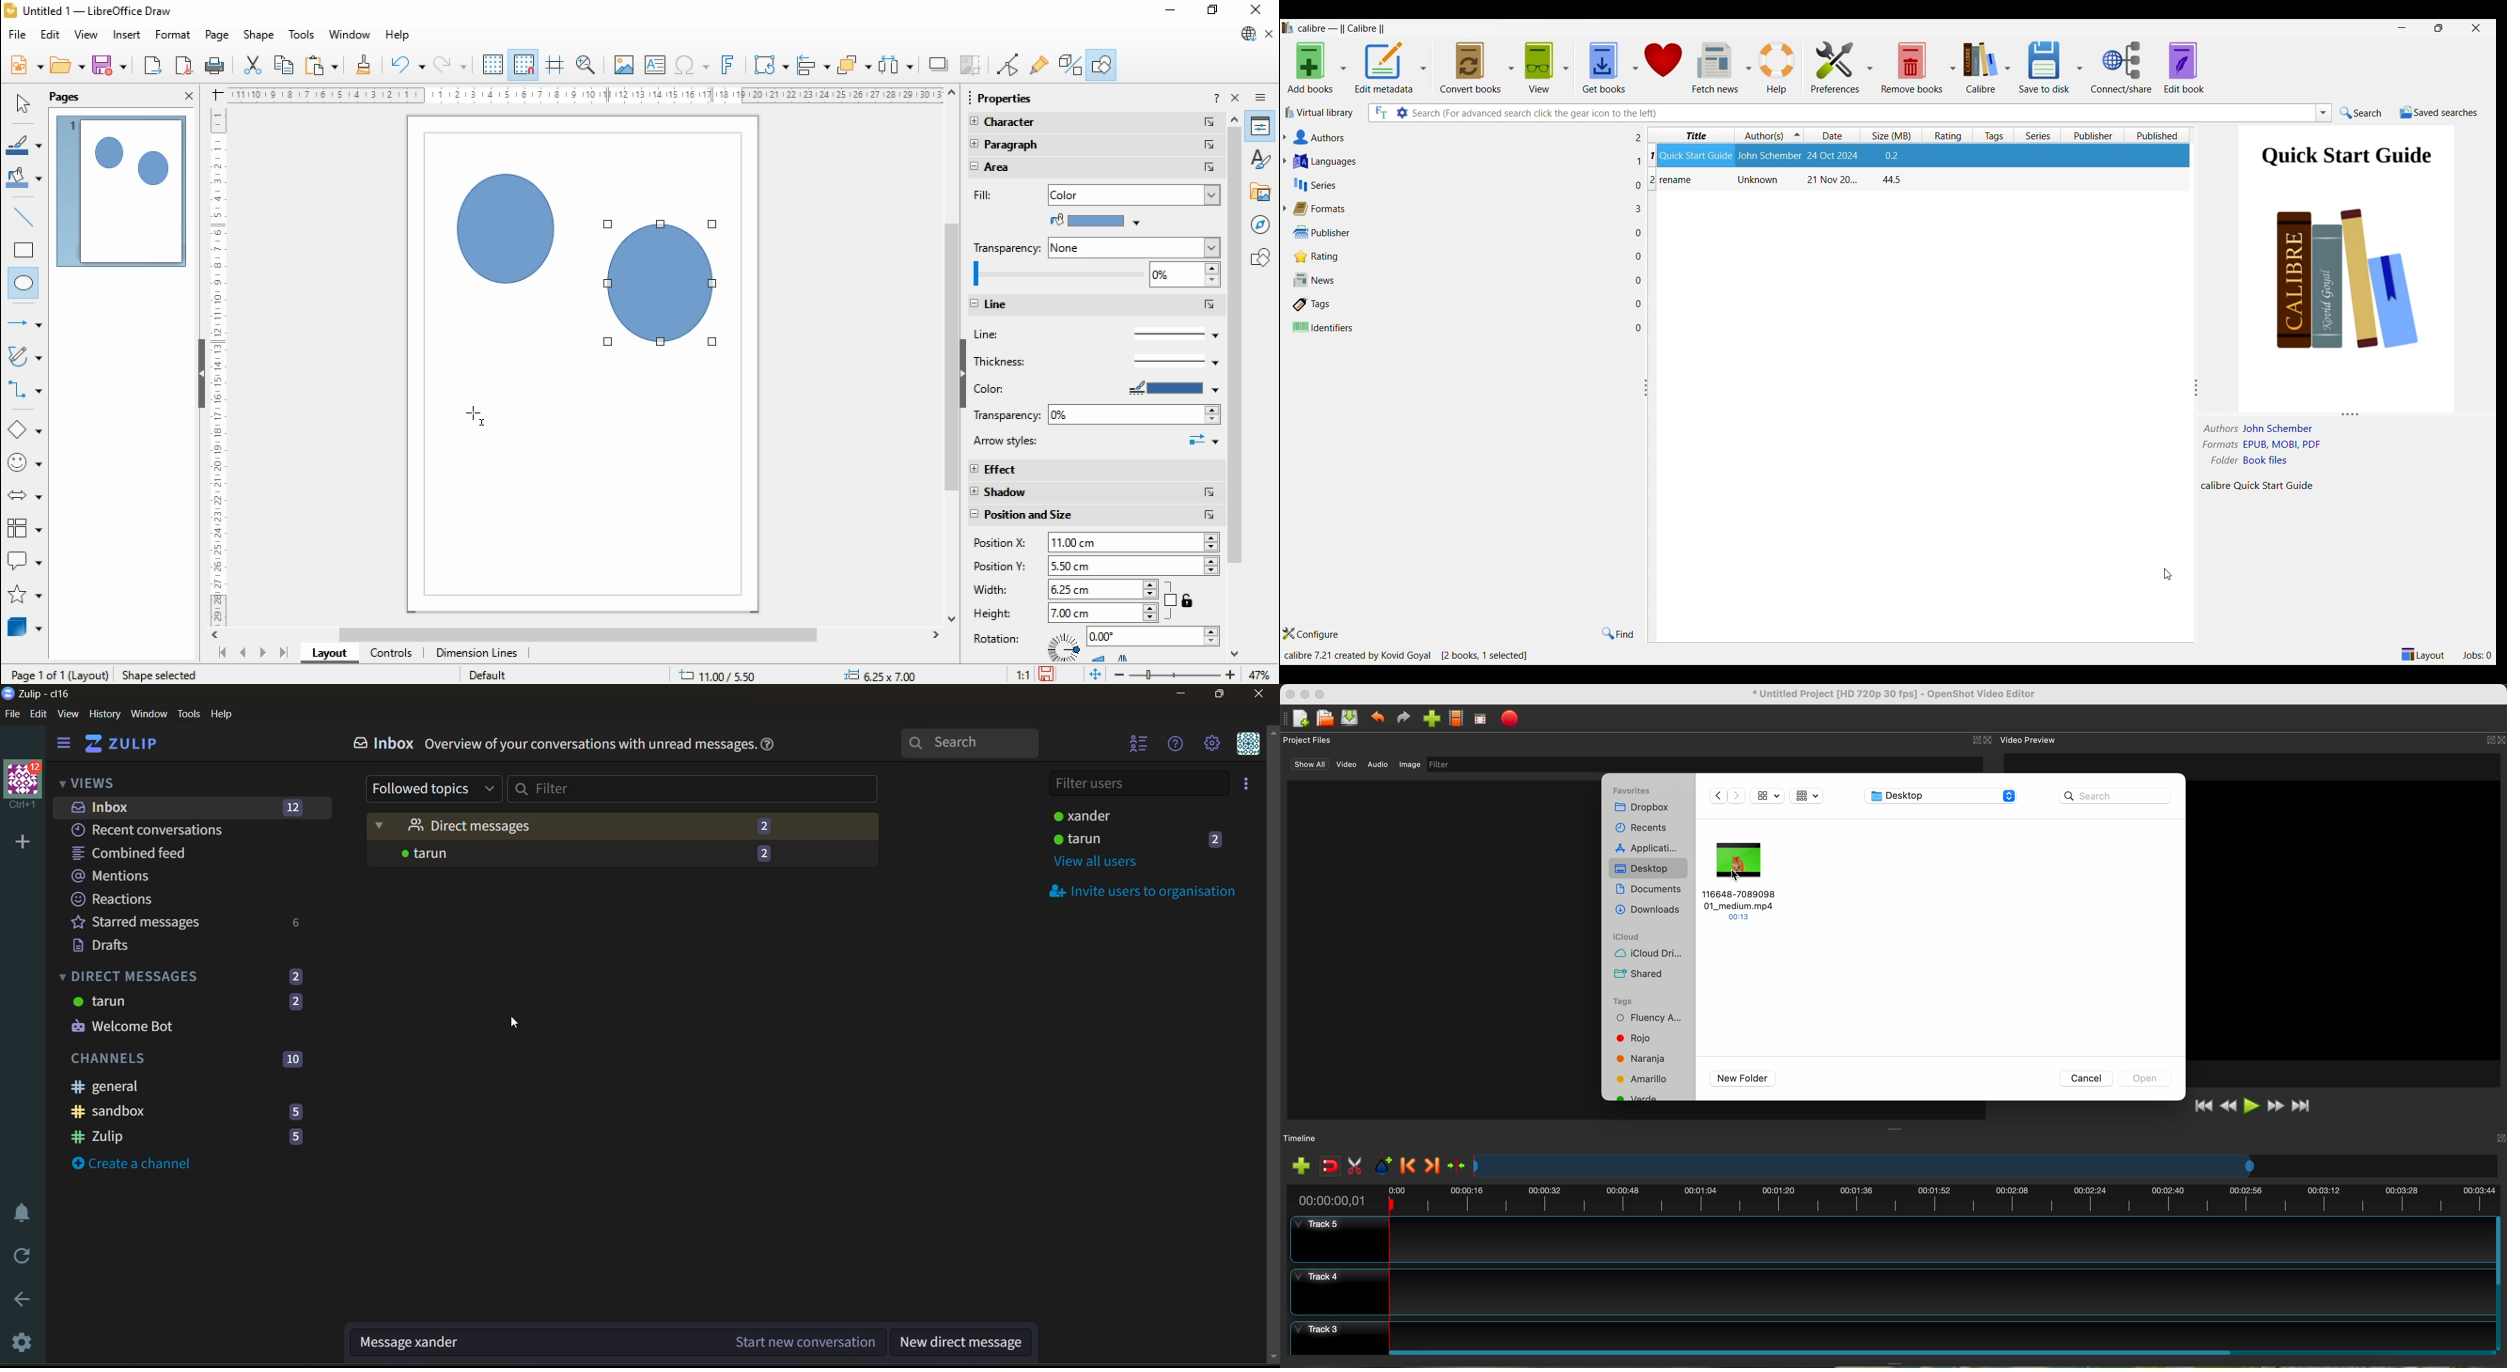 The height and width of the screenshot is (1372, 2520). I want to click on fill color, so click(989, 196).